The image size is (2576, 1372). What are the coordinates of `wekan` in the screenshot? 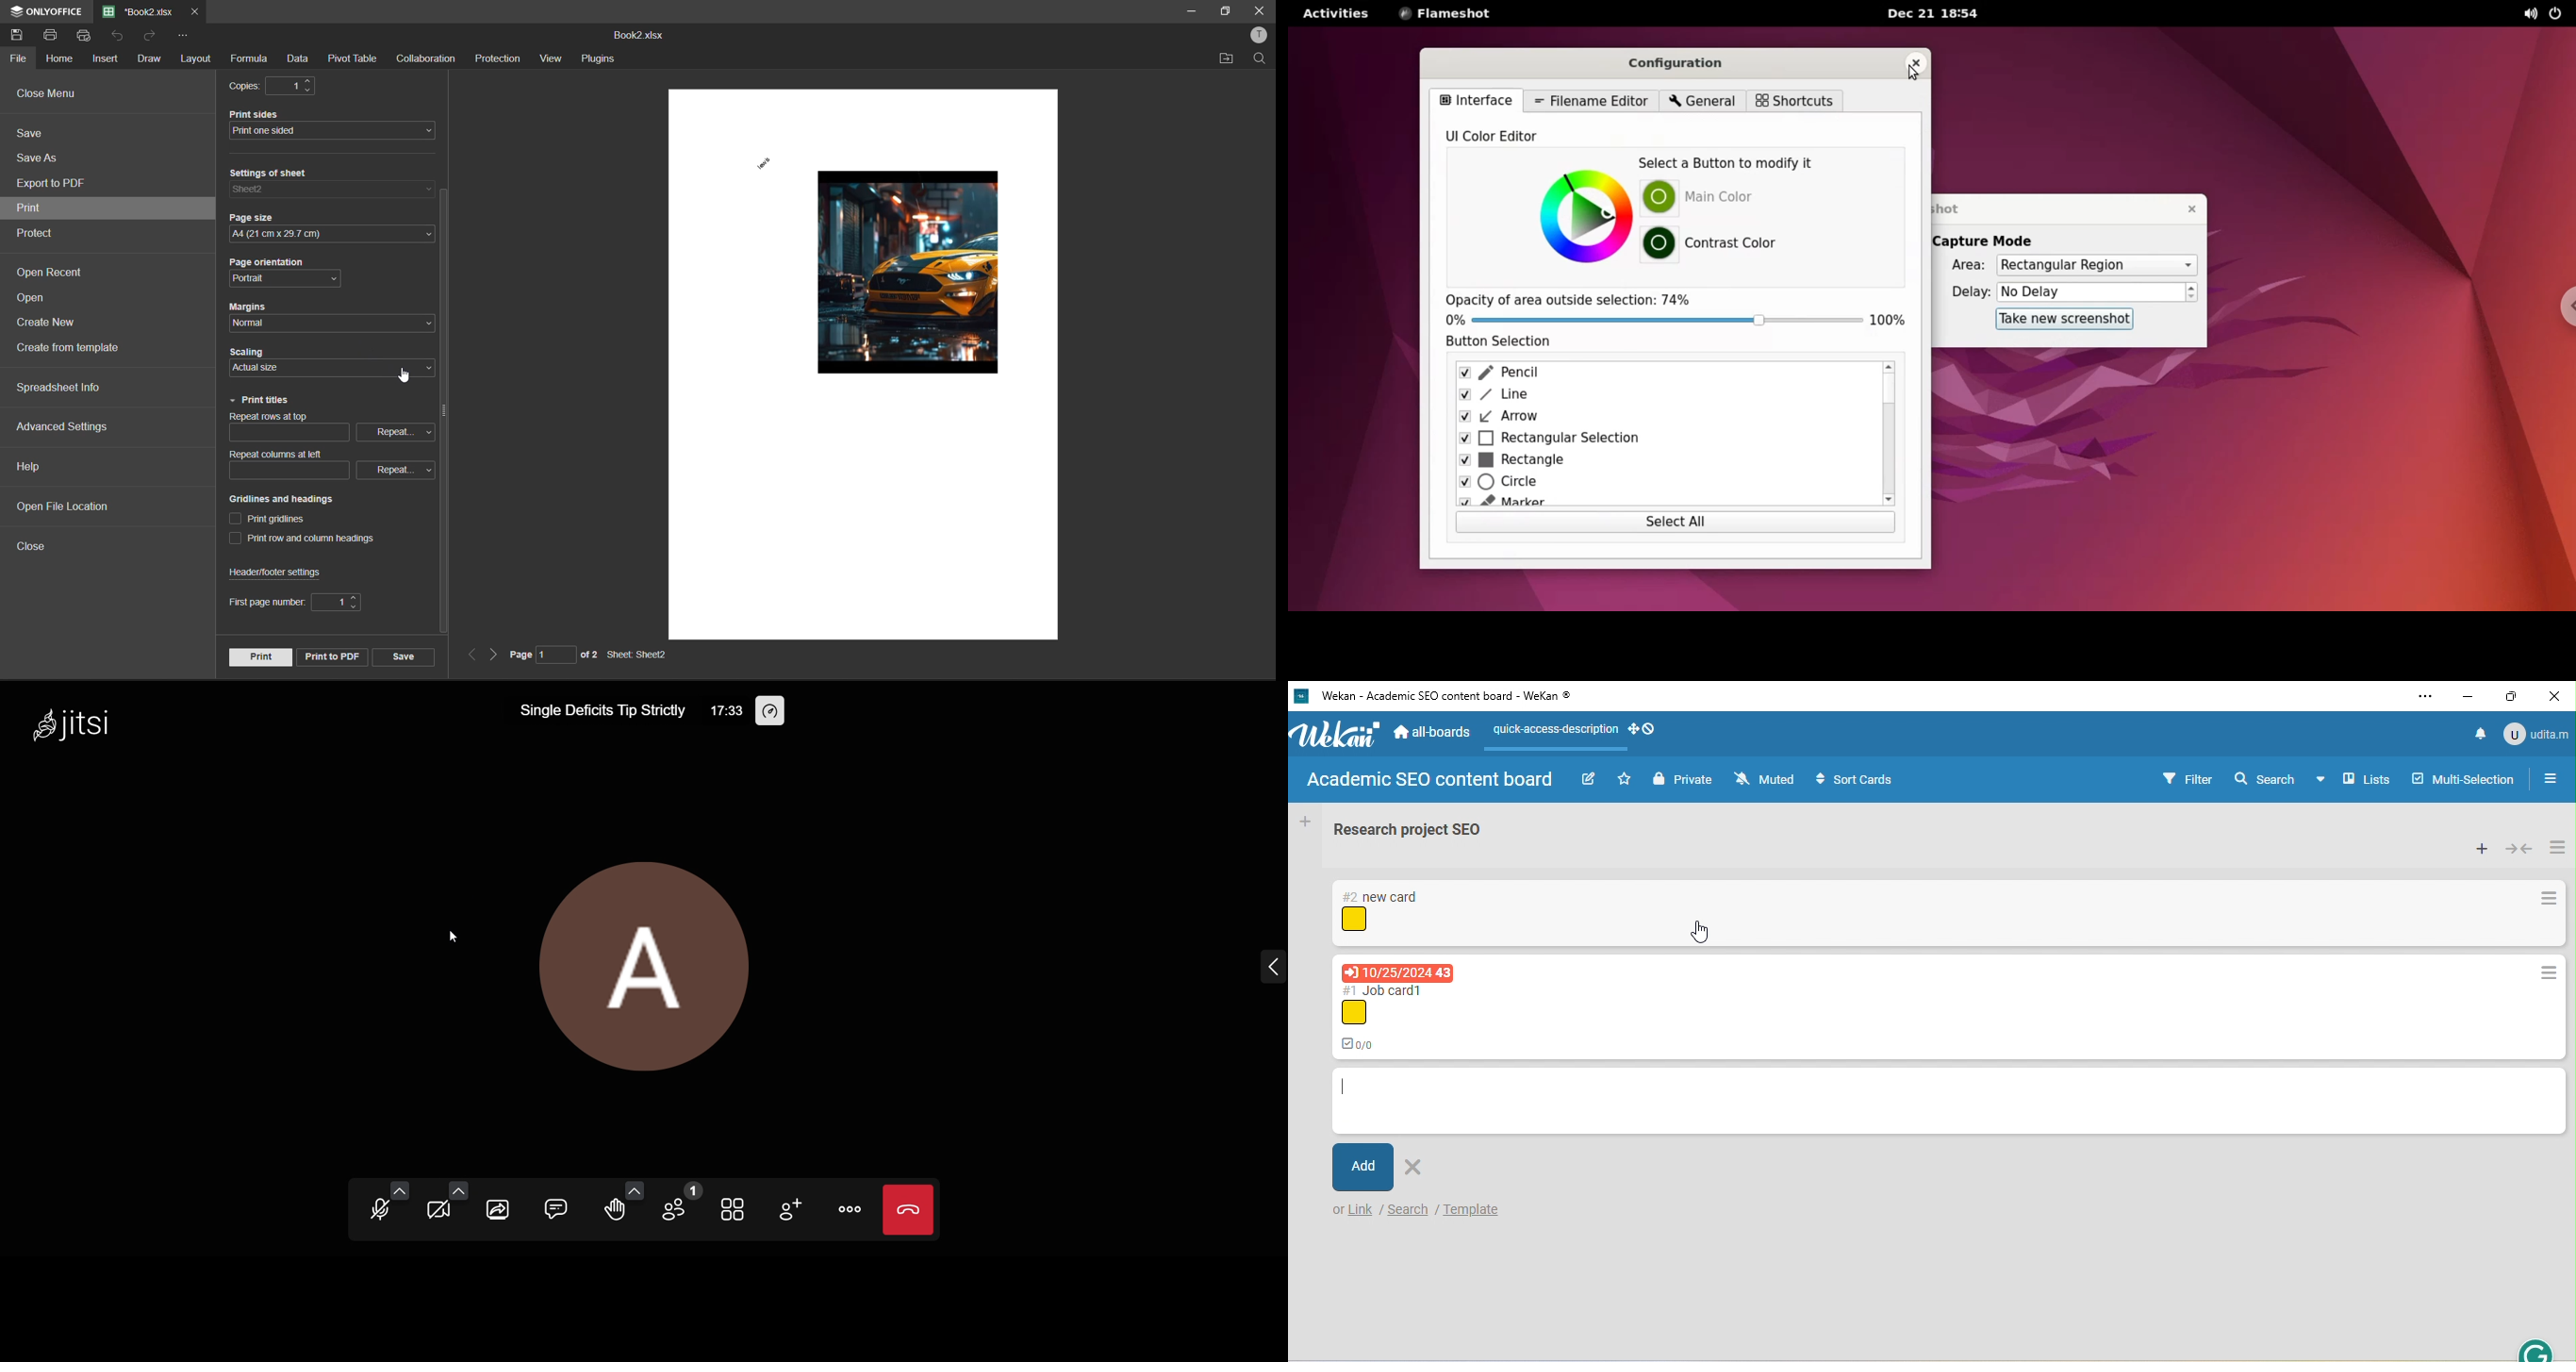 It's located at (1338, 736).